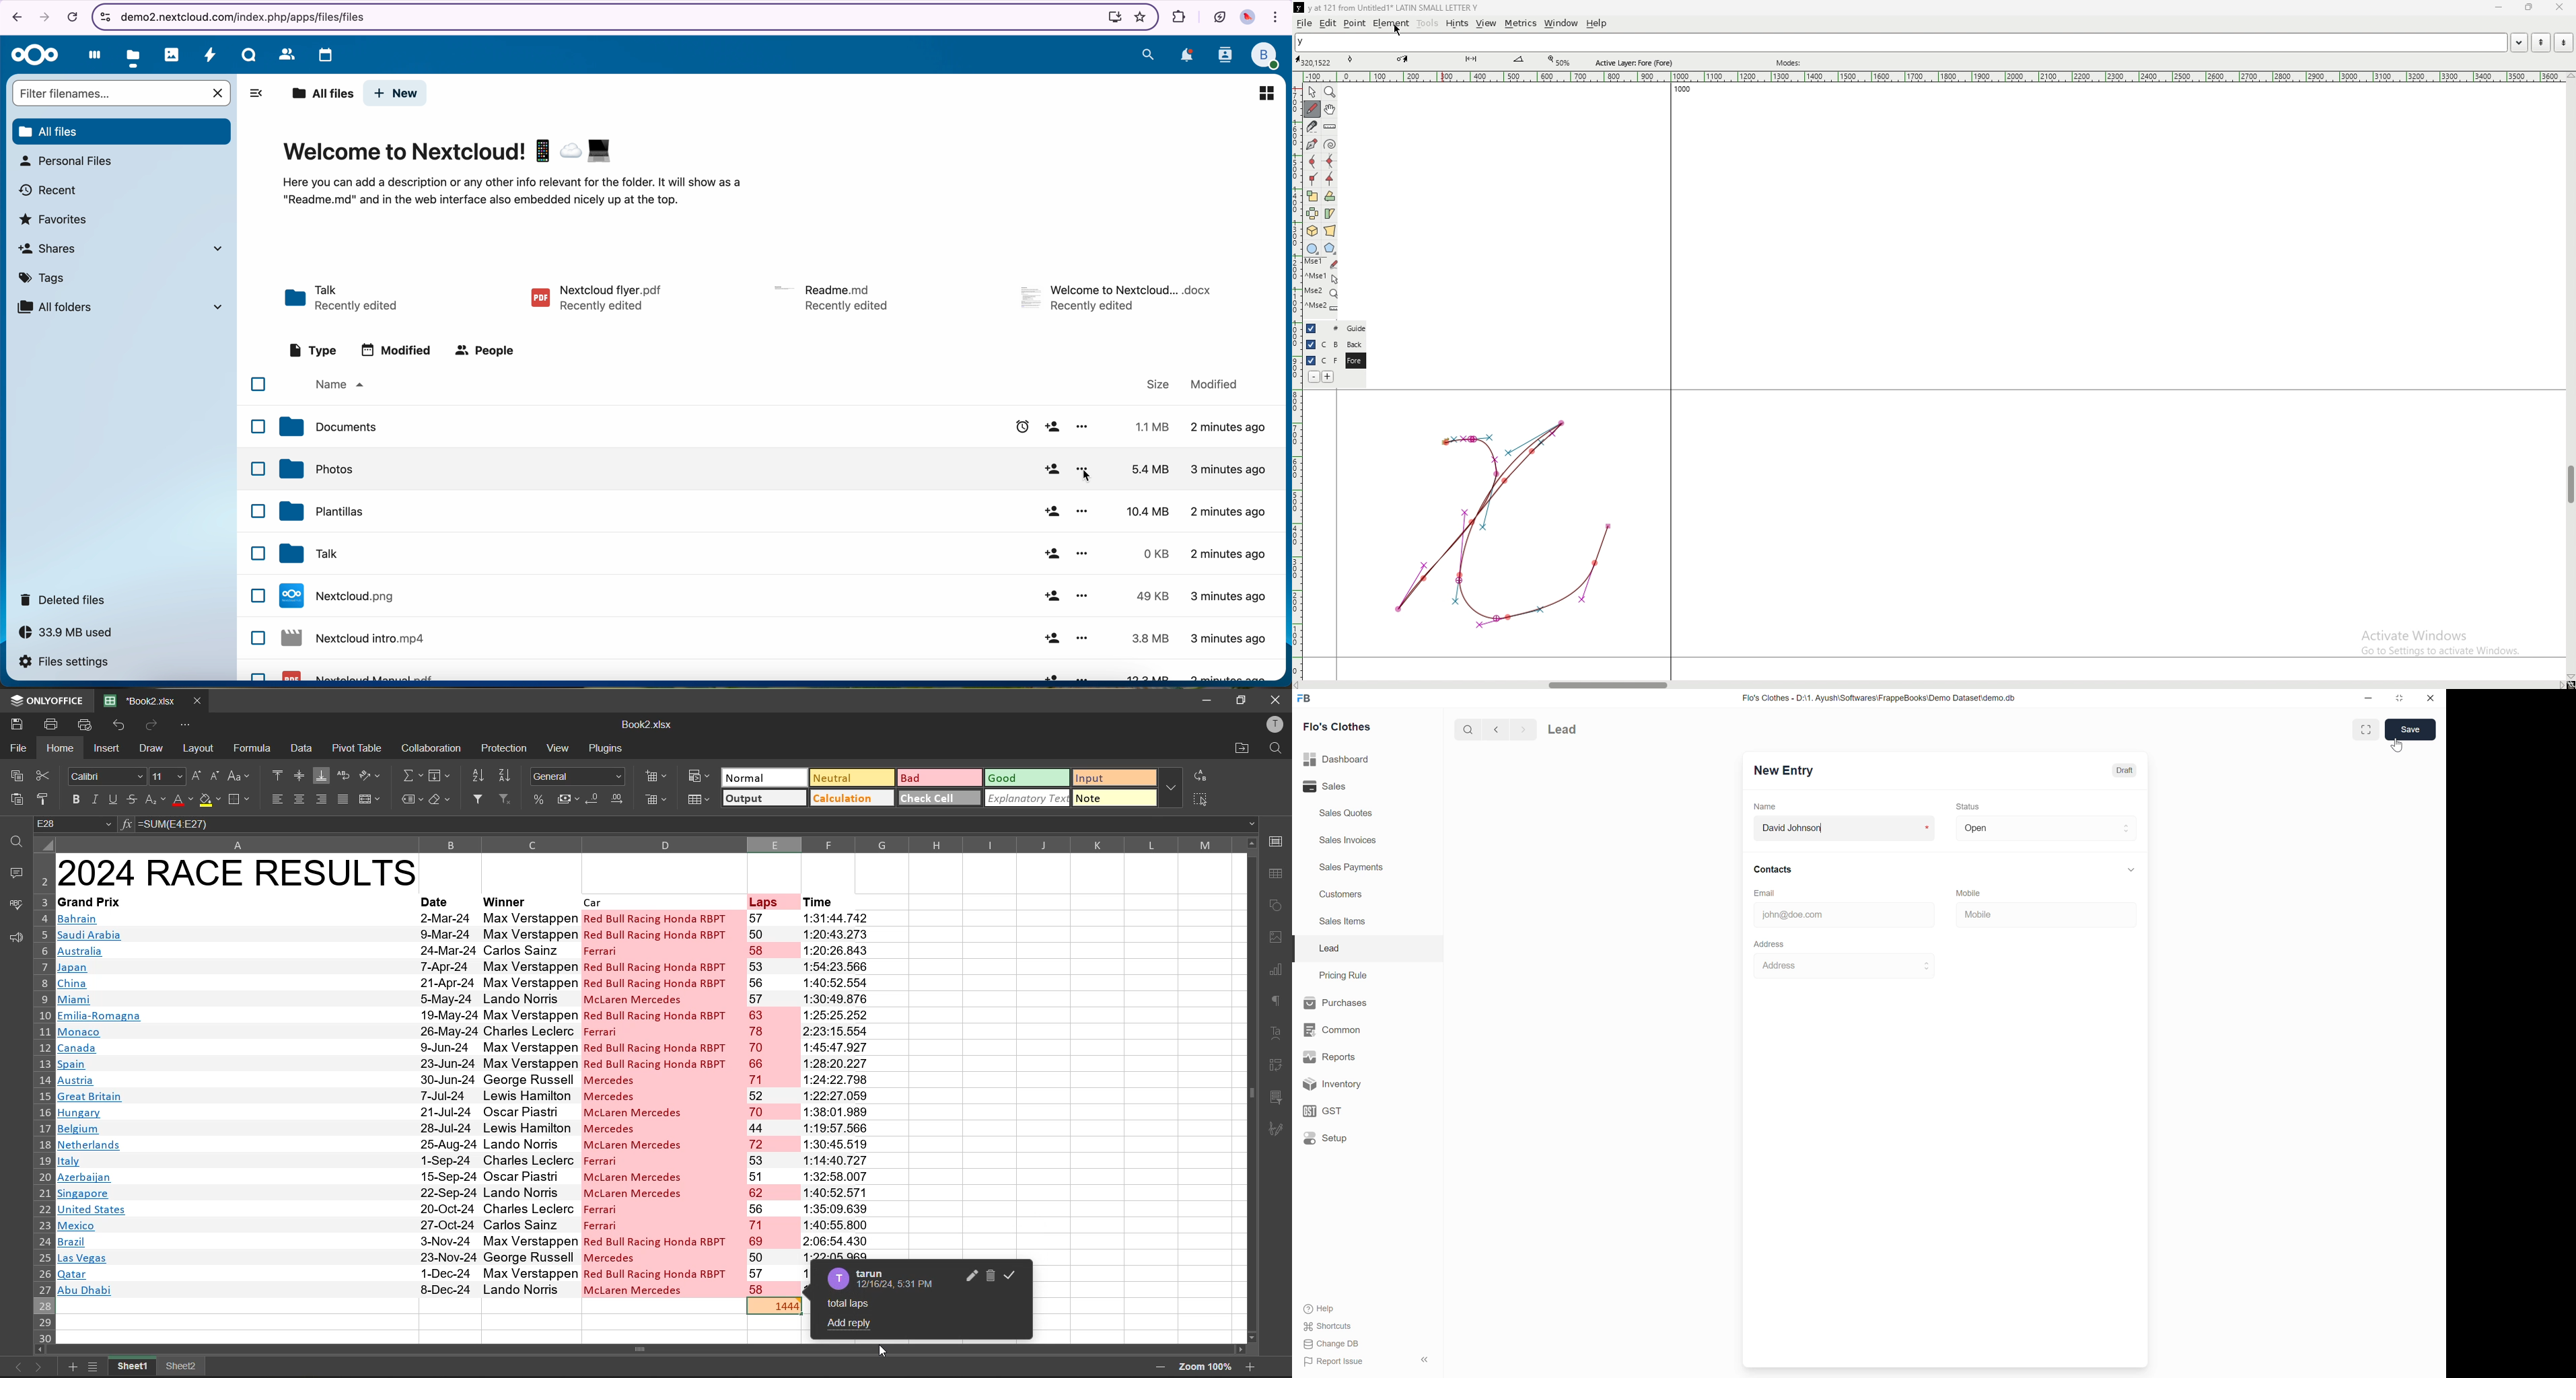  What do you see at coordinates (1330, 110) in the screenshot?
I see `scroll by hand` at bounding box center [1330, 110].